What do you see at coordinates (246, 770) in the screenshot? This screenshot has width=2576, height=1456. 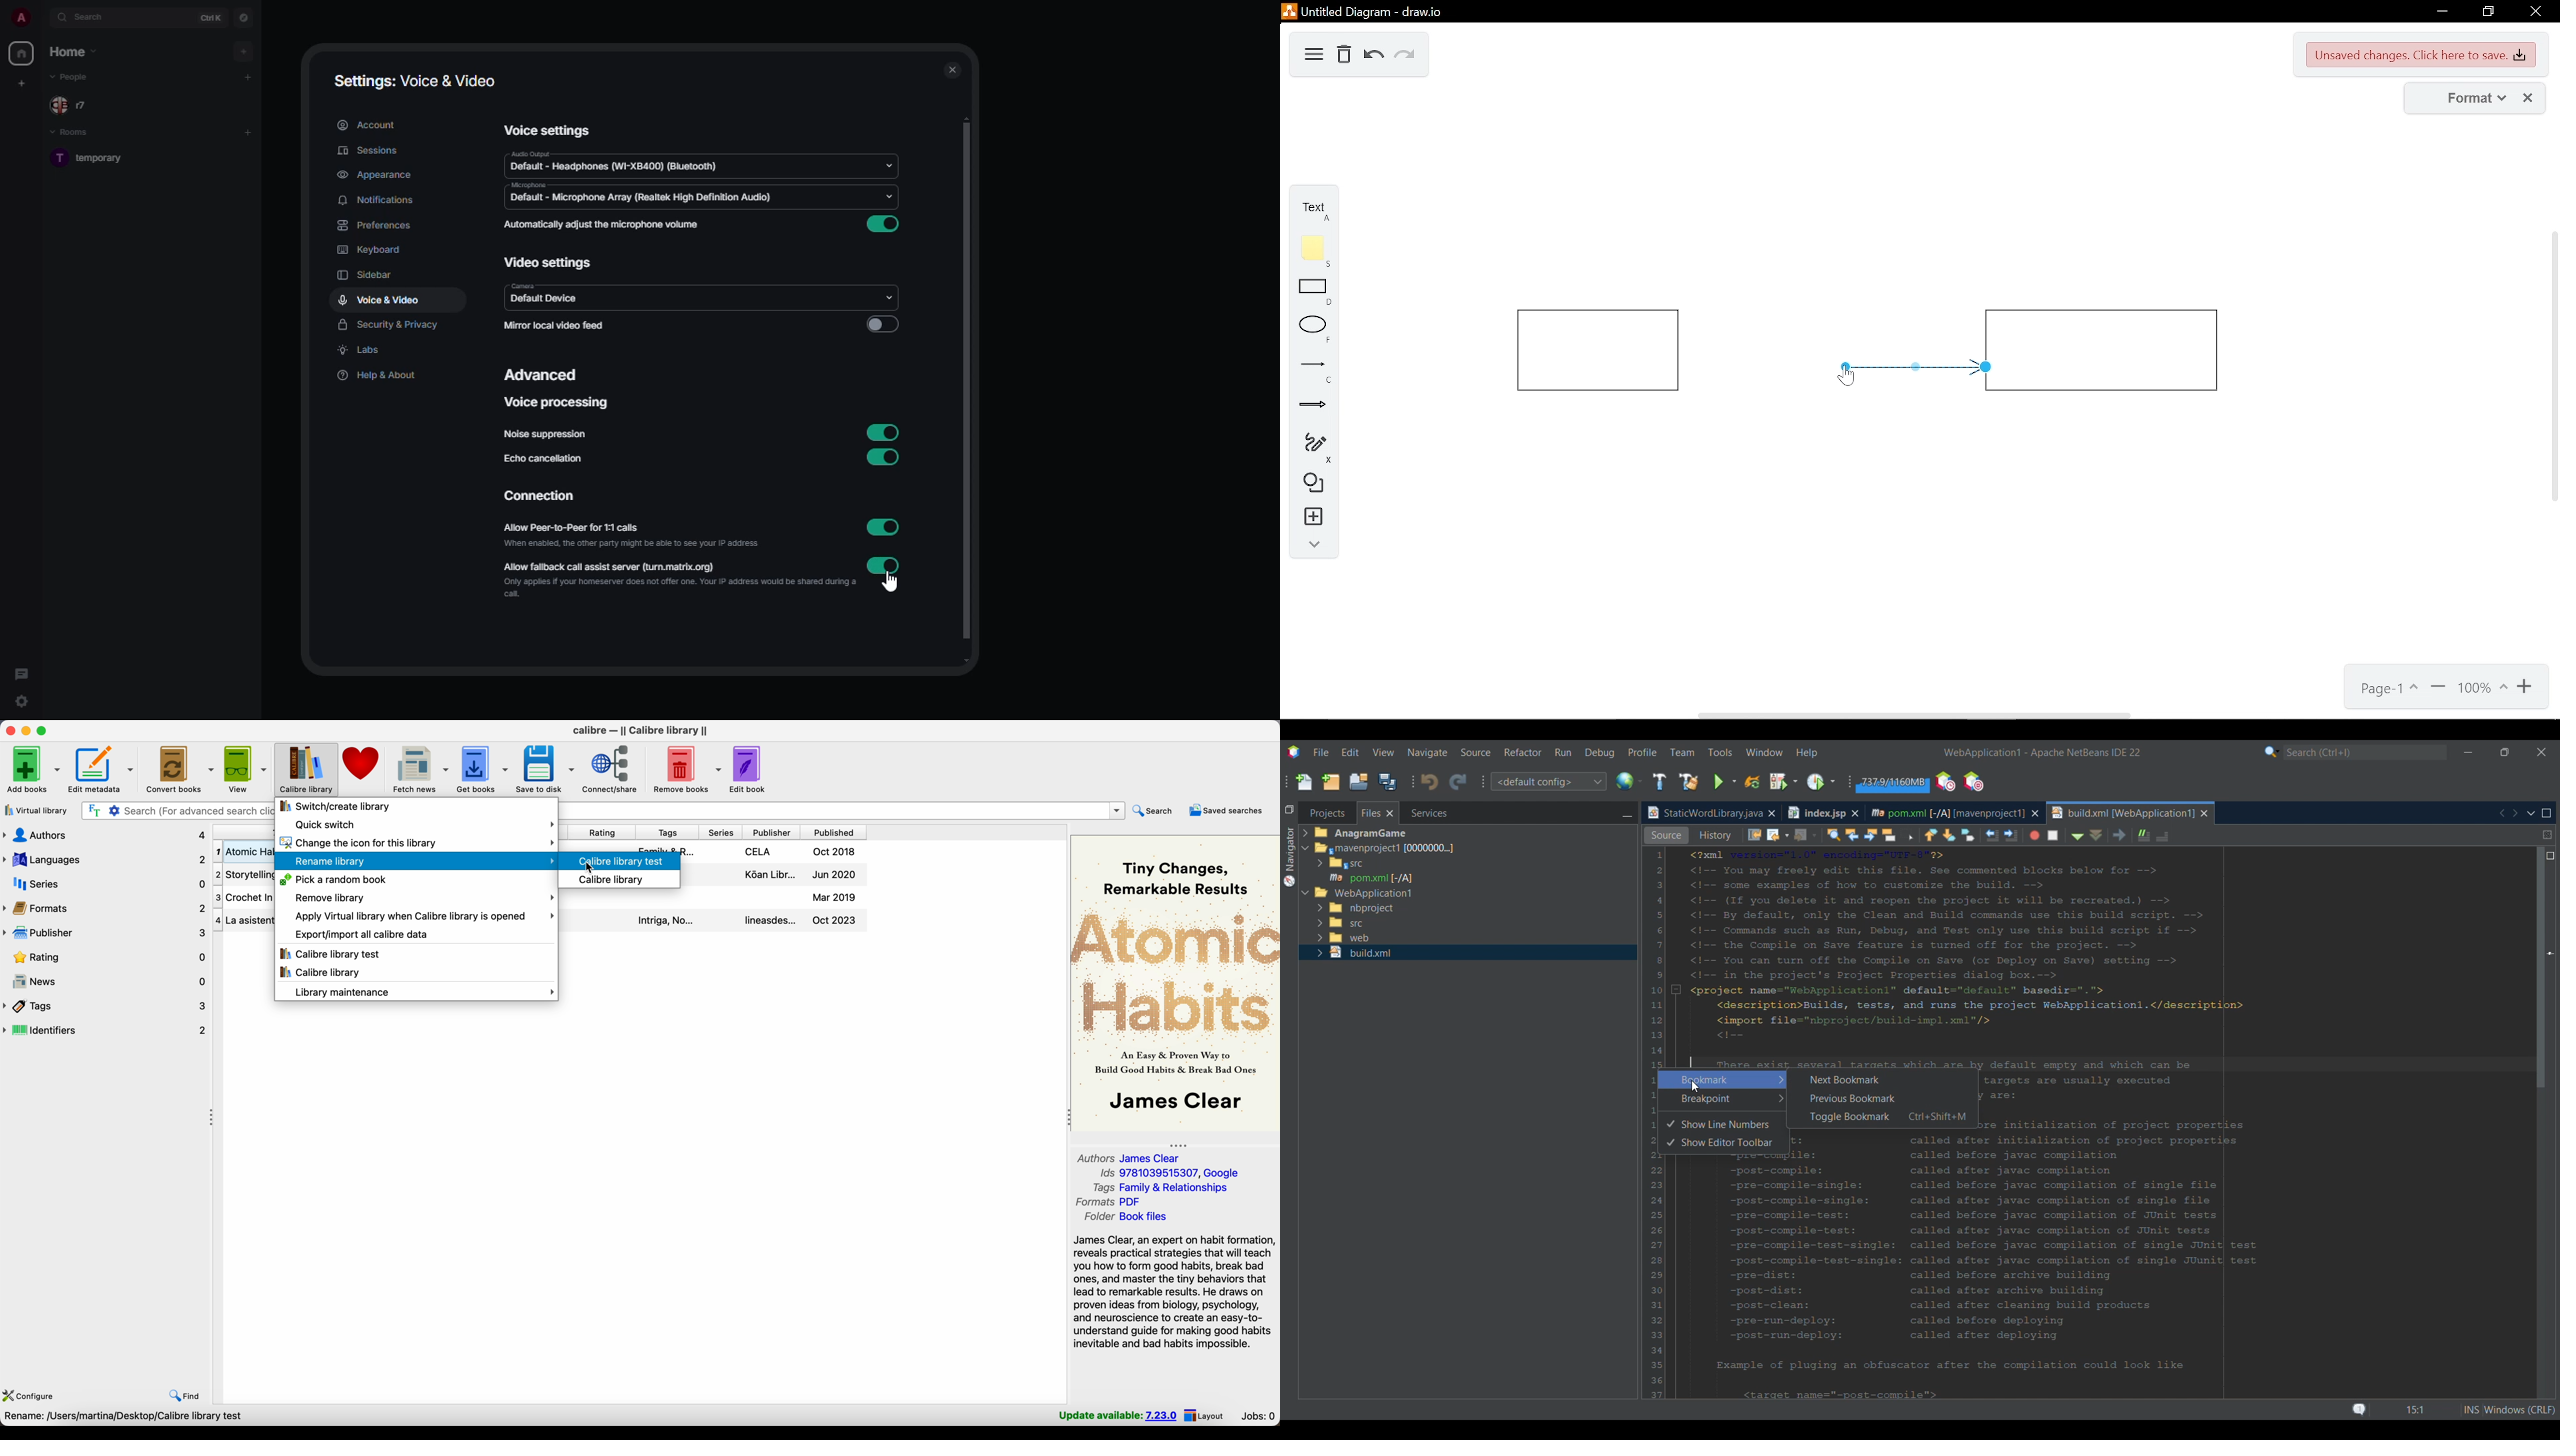 I see `view` at bounding box center [246, 770].